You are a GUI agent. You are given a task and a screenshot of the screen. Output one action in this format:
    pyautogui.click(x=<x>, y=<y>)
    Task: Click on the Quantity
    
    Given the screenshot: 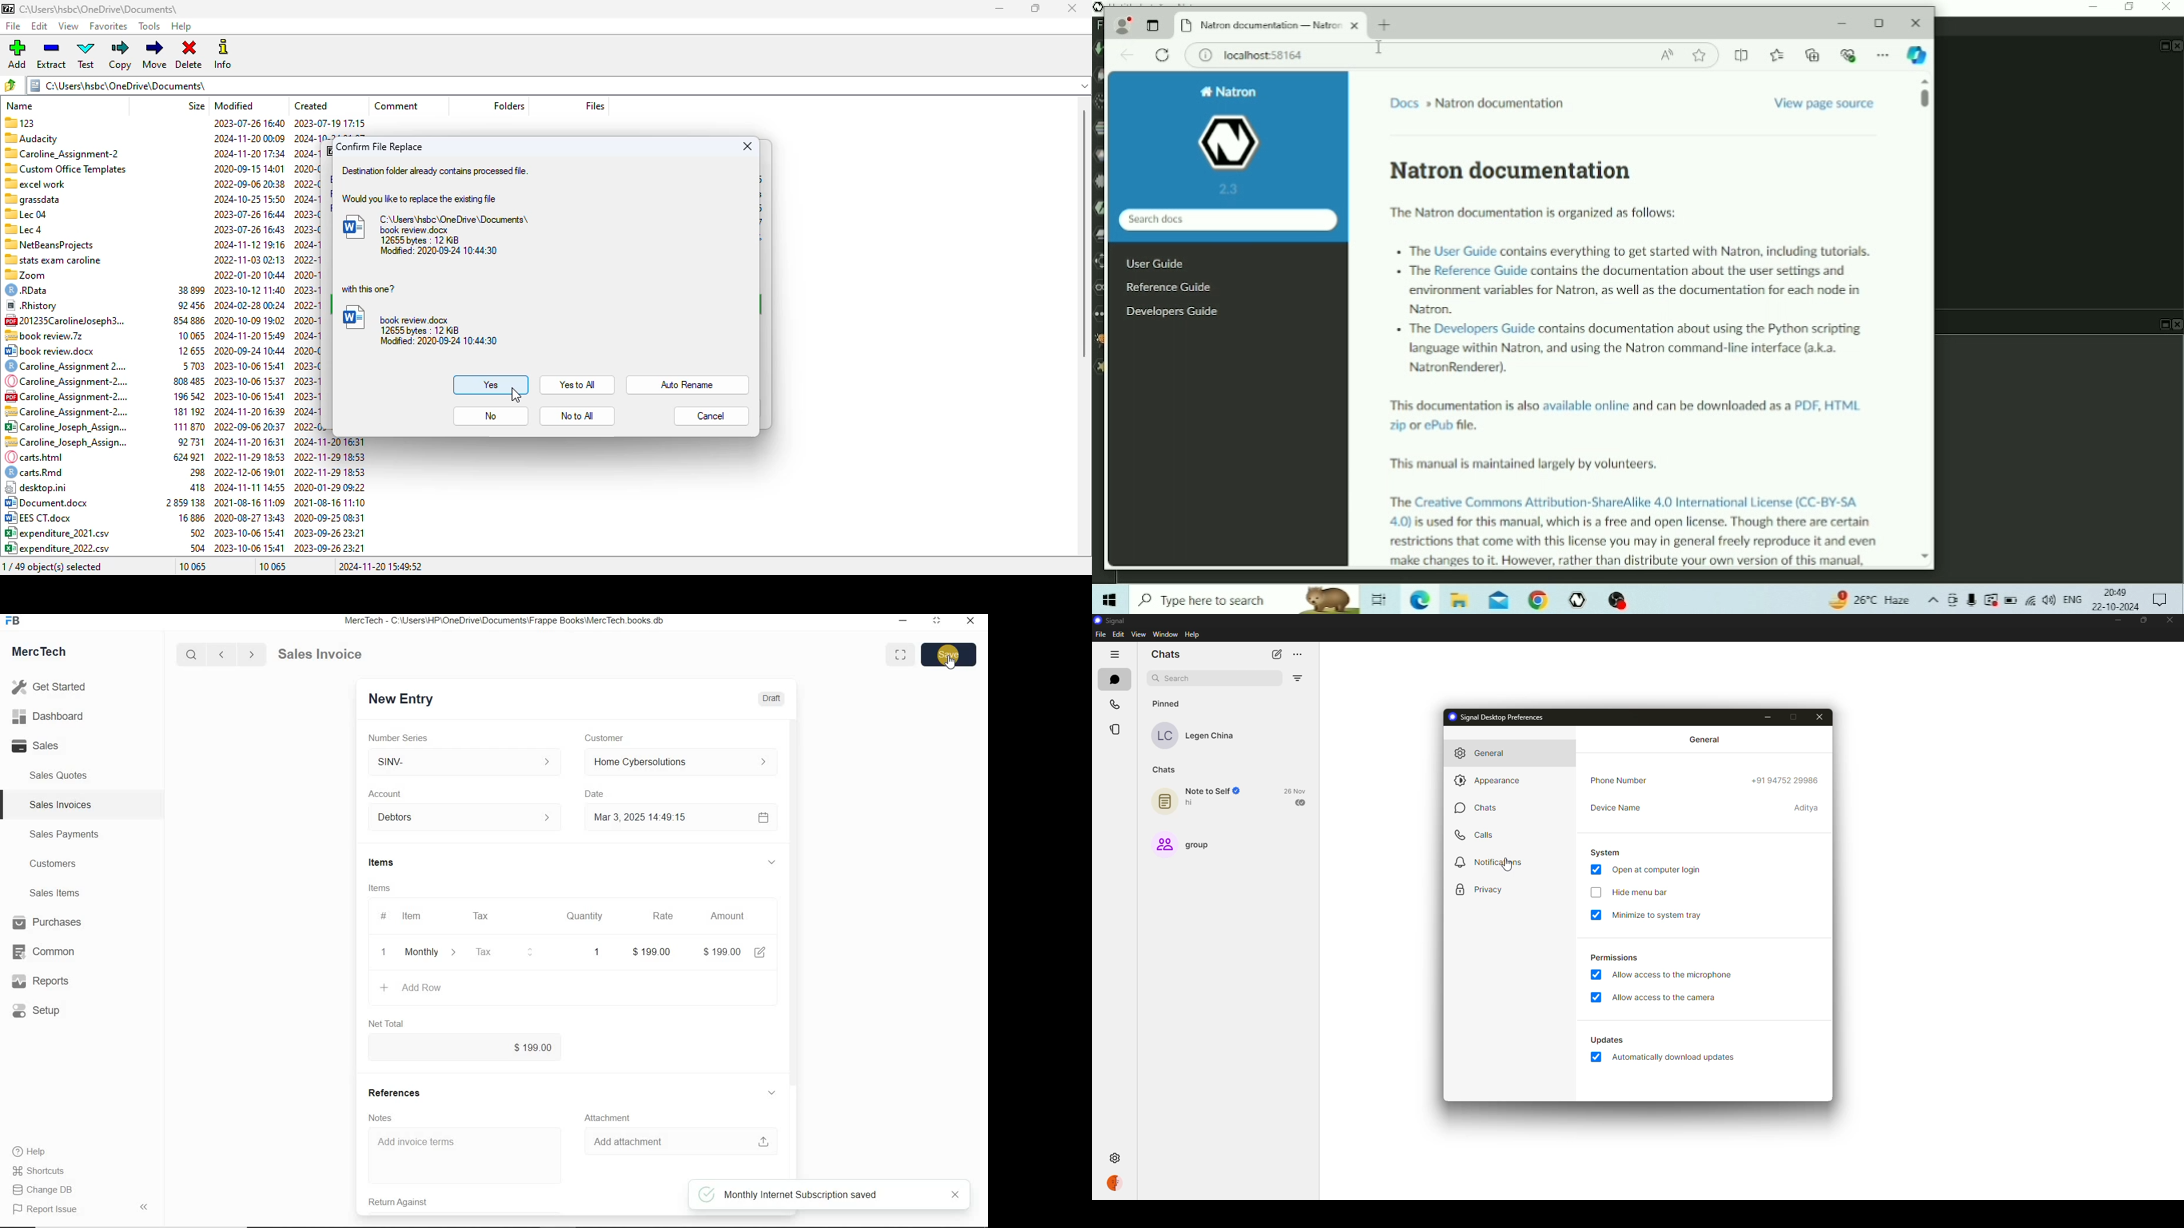 What is the action you would take?
    pyautogui.click(x=582, y=918)
    